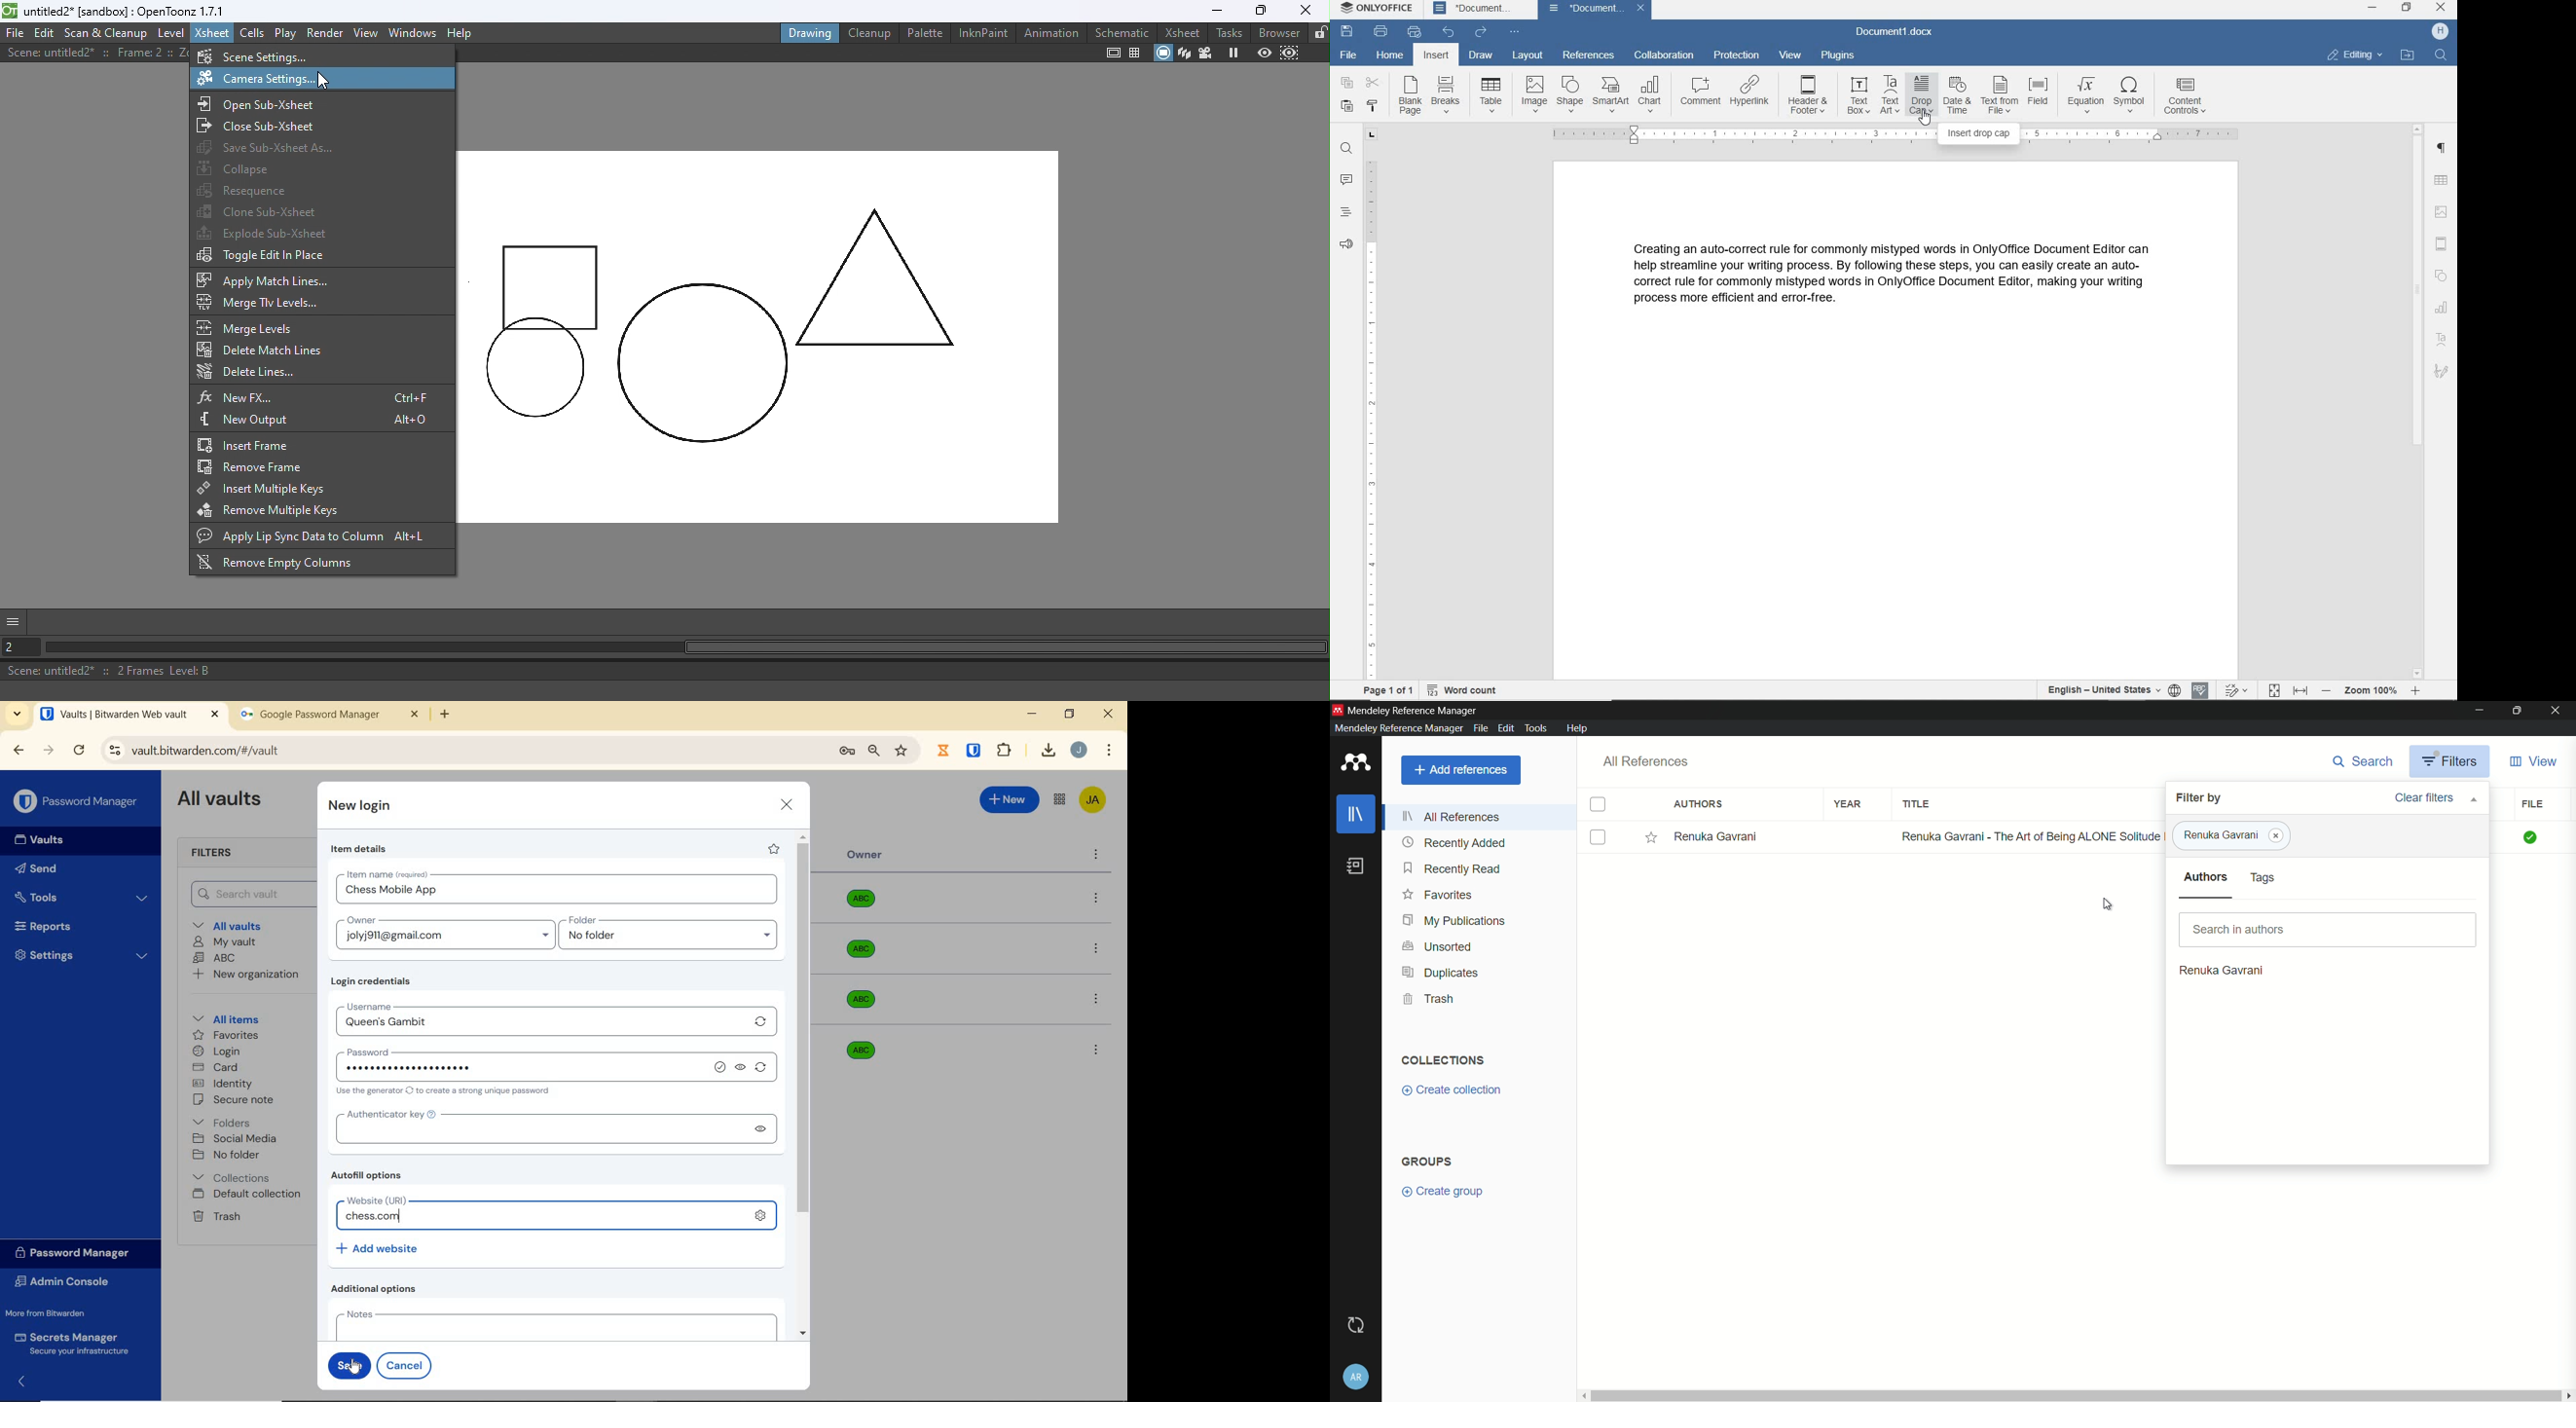  What do you see at coordinates (249, 1195) in the screenshot?
I see `Default collection` at bounding box center [249, 1195].